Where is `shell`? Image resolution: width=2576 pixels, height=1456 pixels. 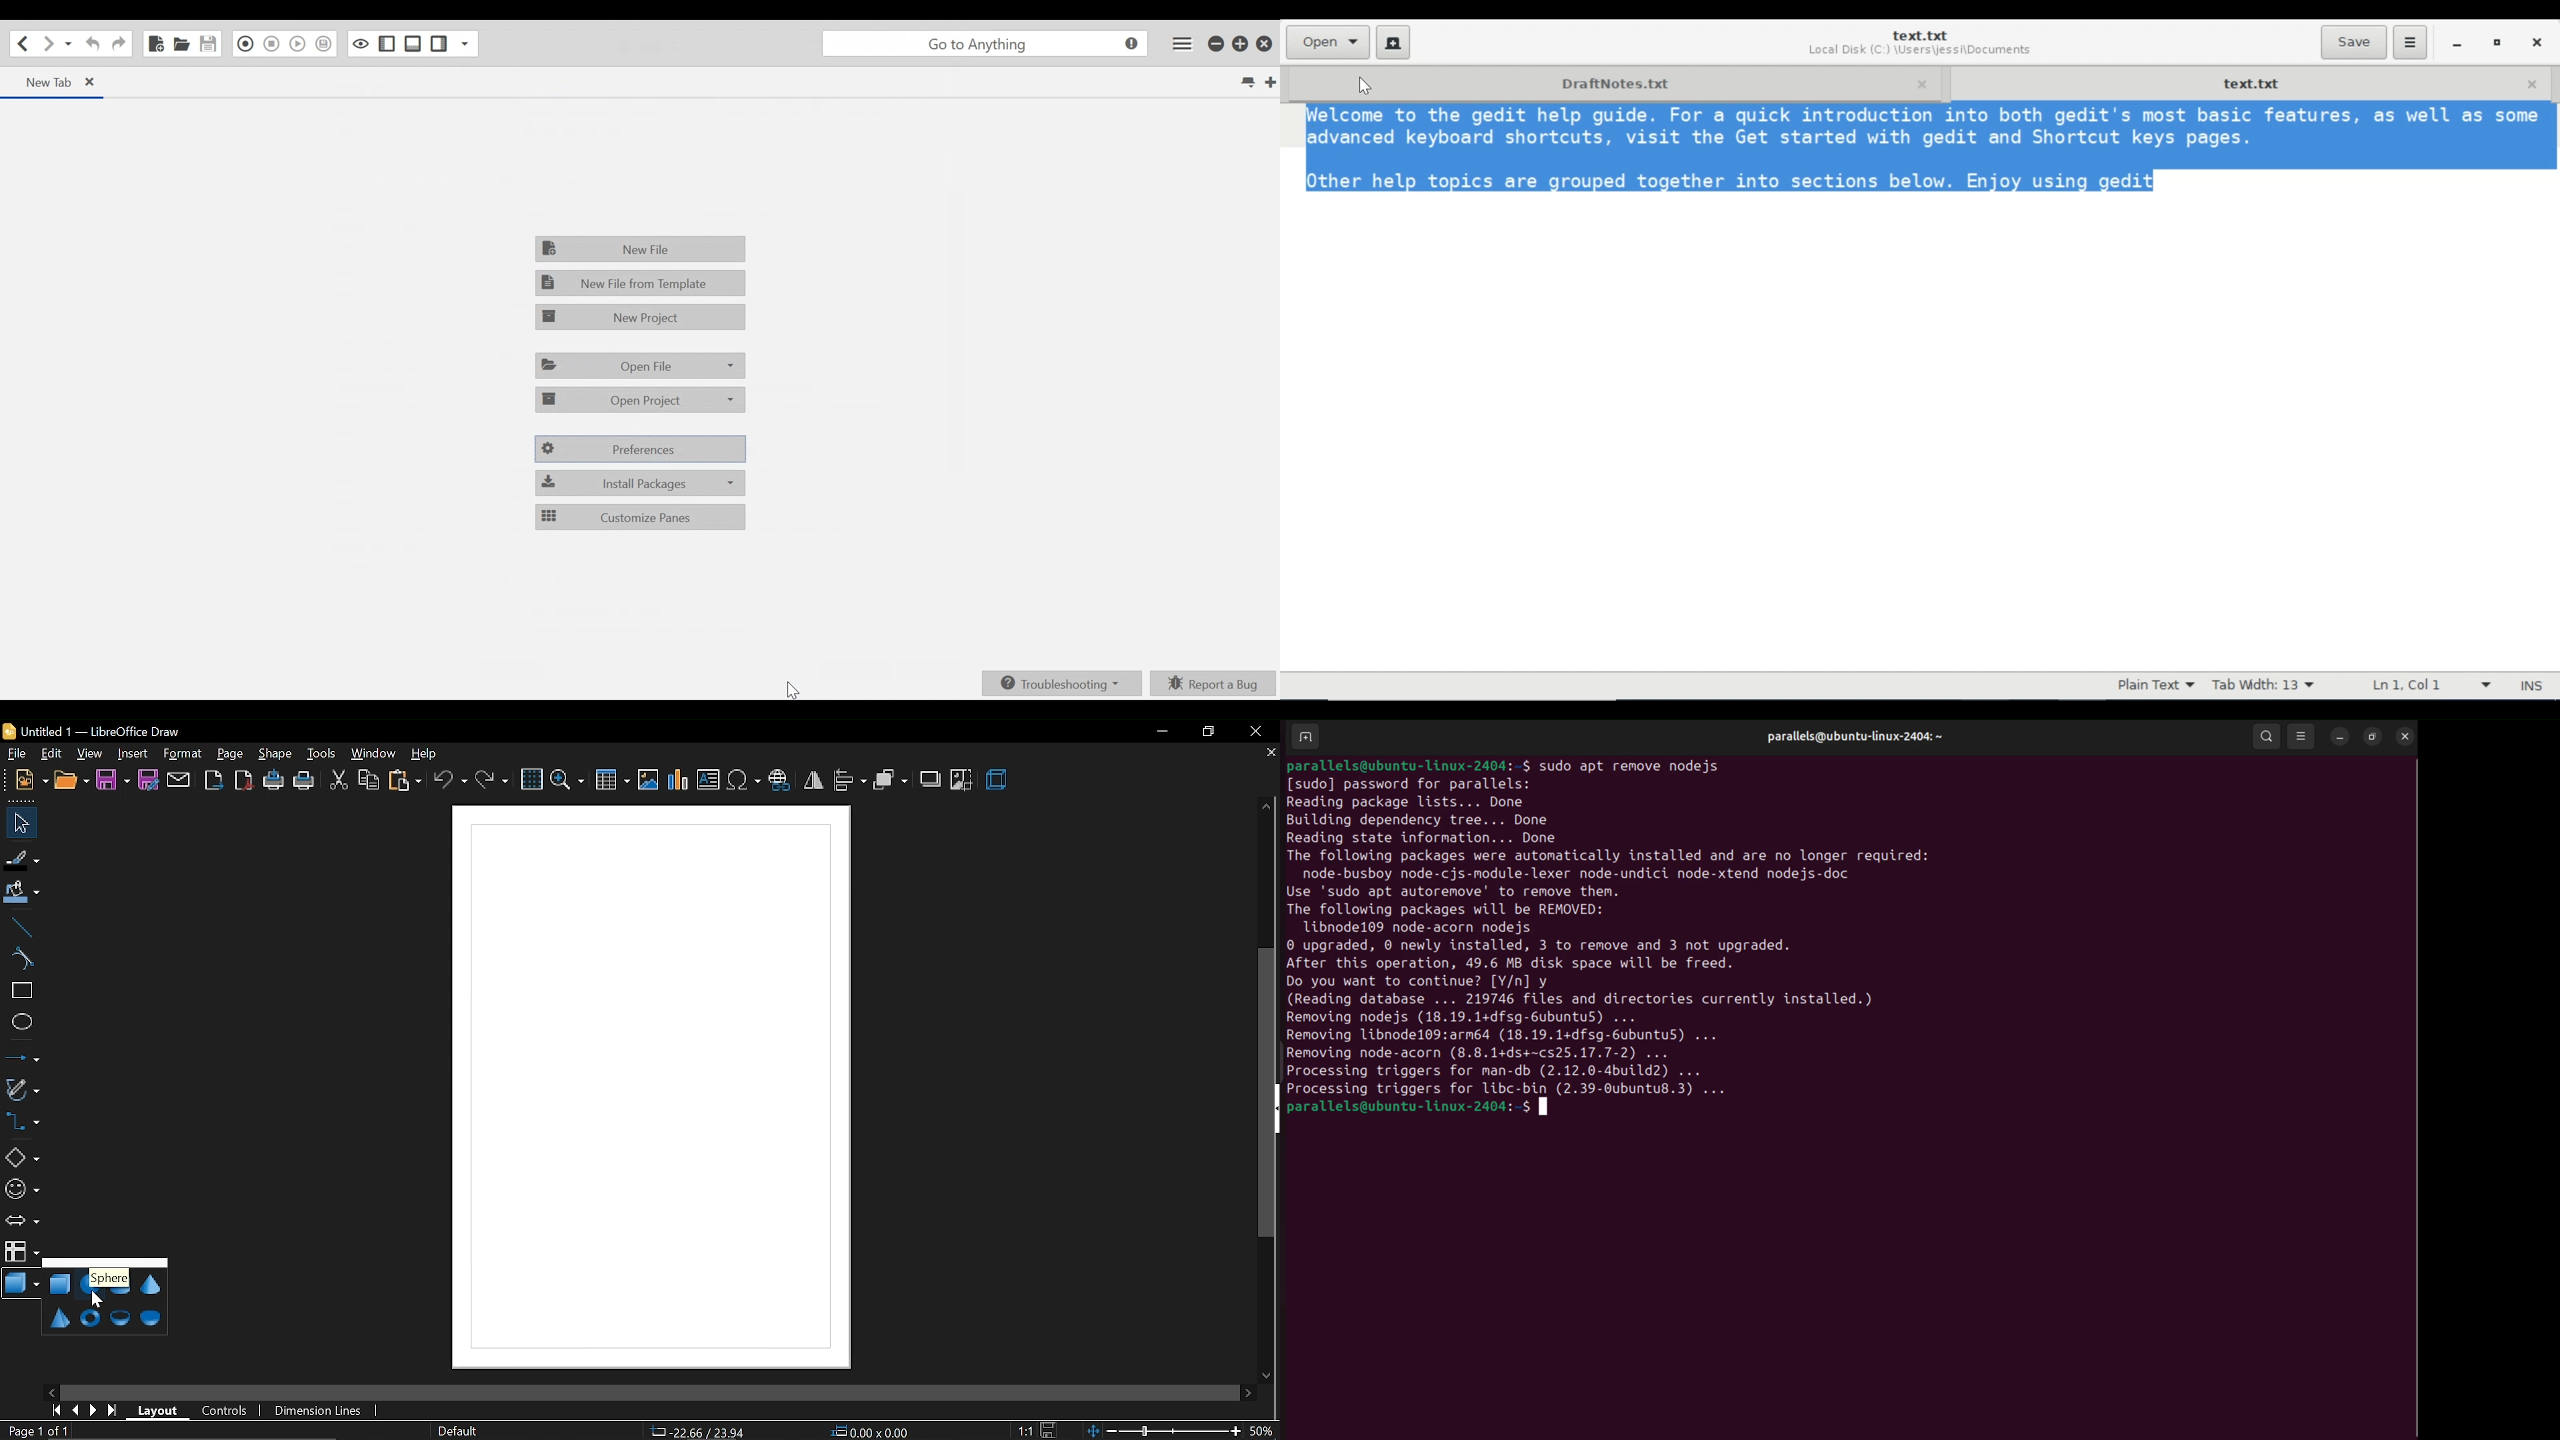 shell is located at coordinates (117, 1317).